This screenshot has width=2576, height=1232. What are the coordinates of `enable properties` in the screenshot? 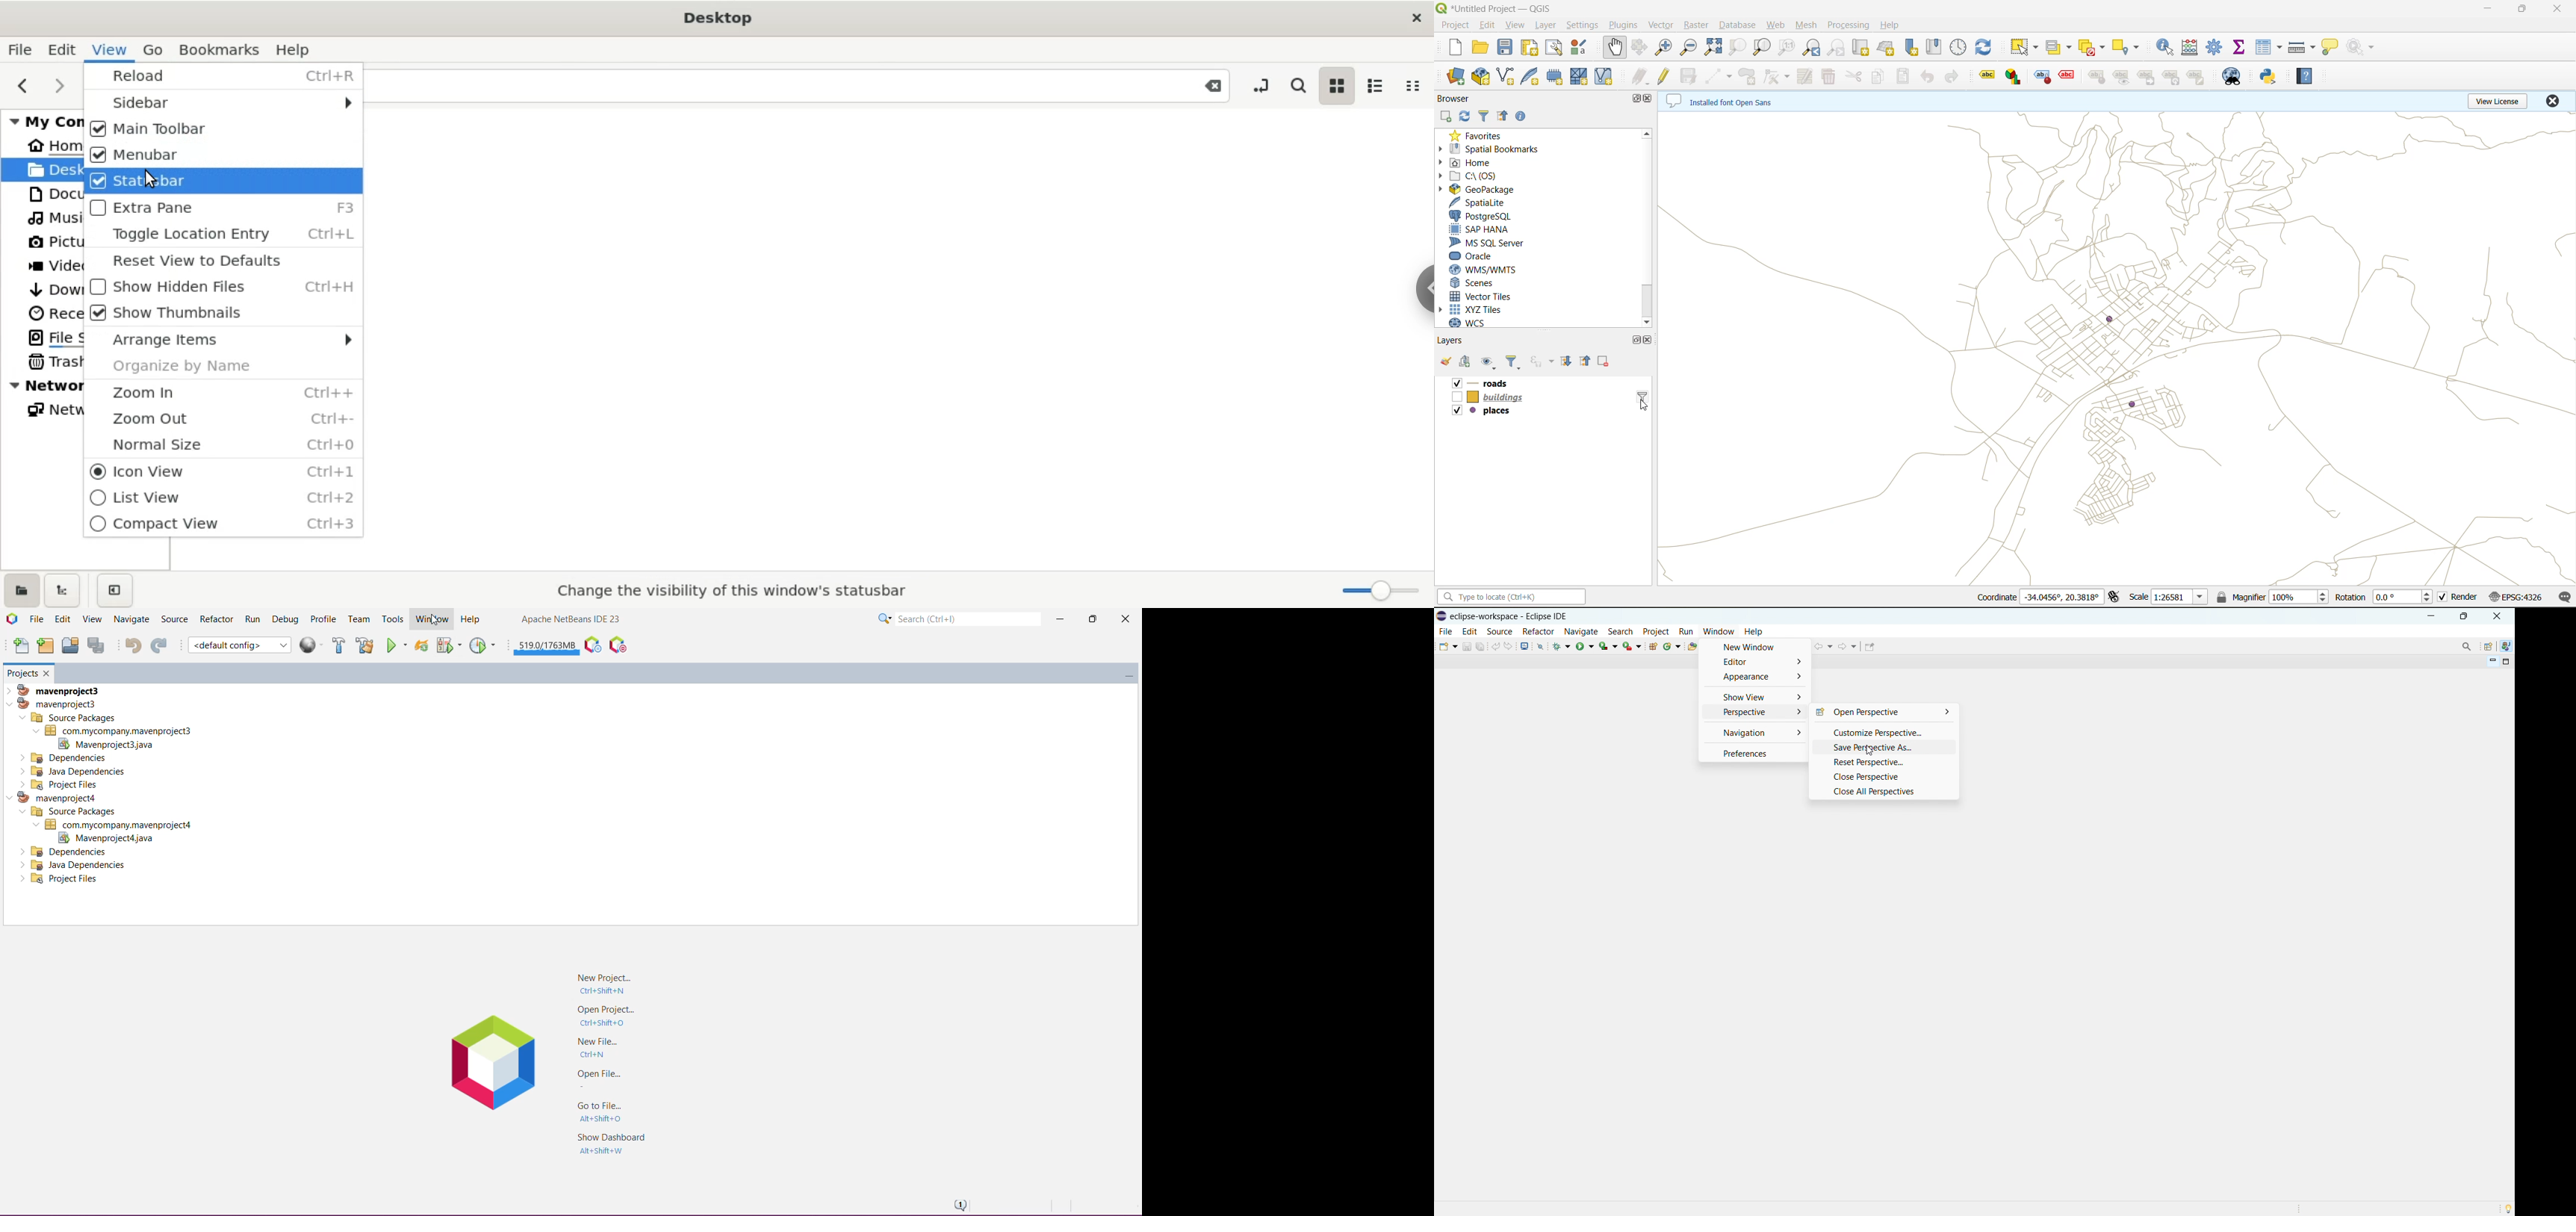 It's located at (1523, 115).